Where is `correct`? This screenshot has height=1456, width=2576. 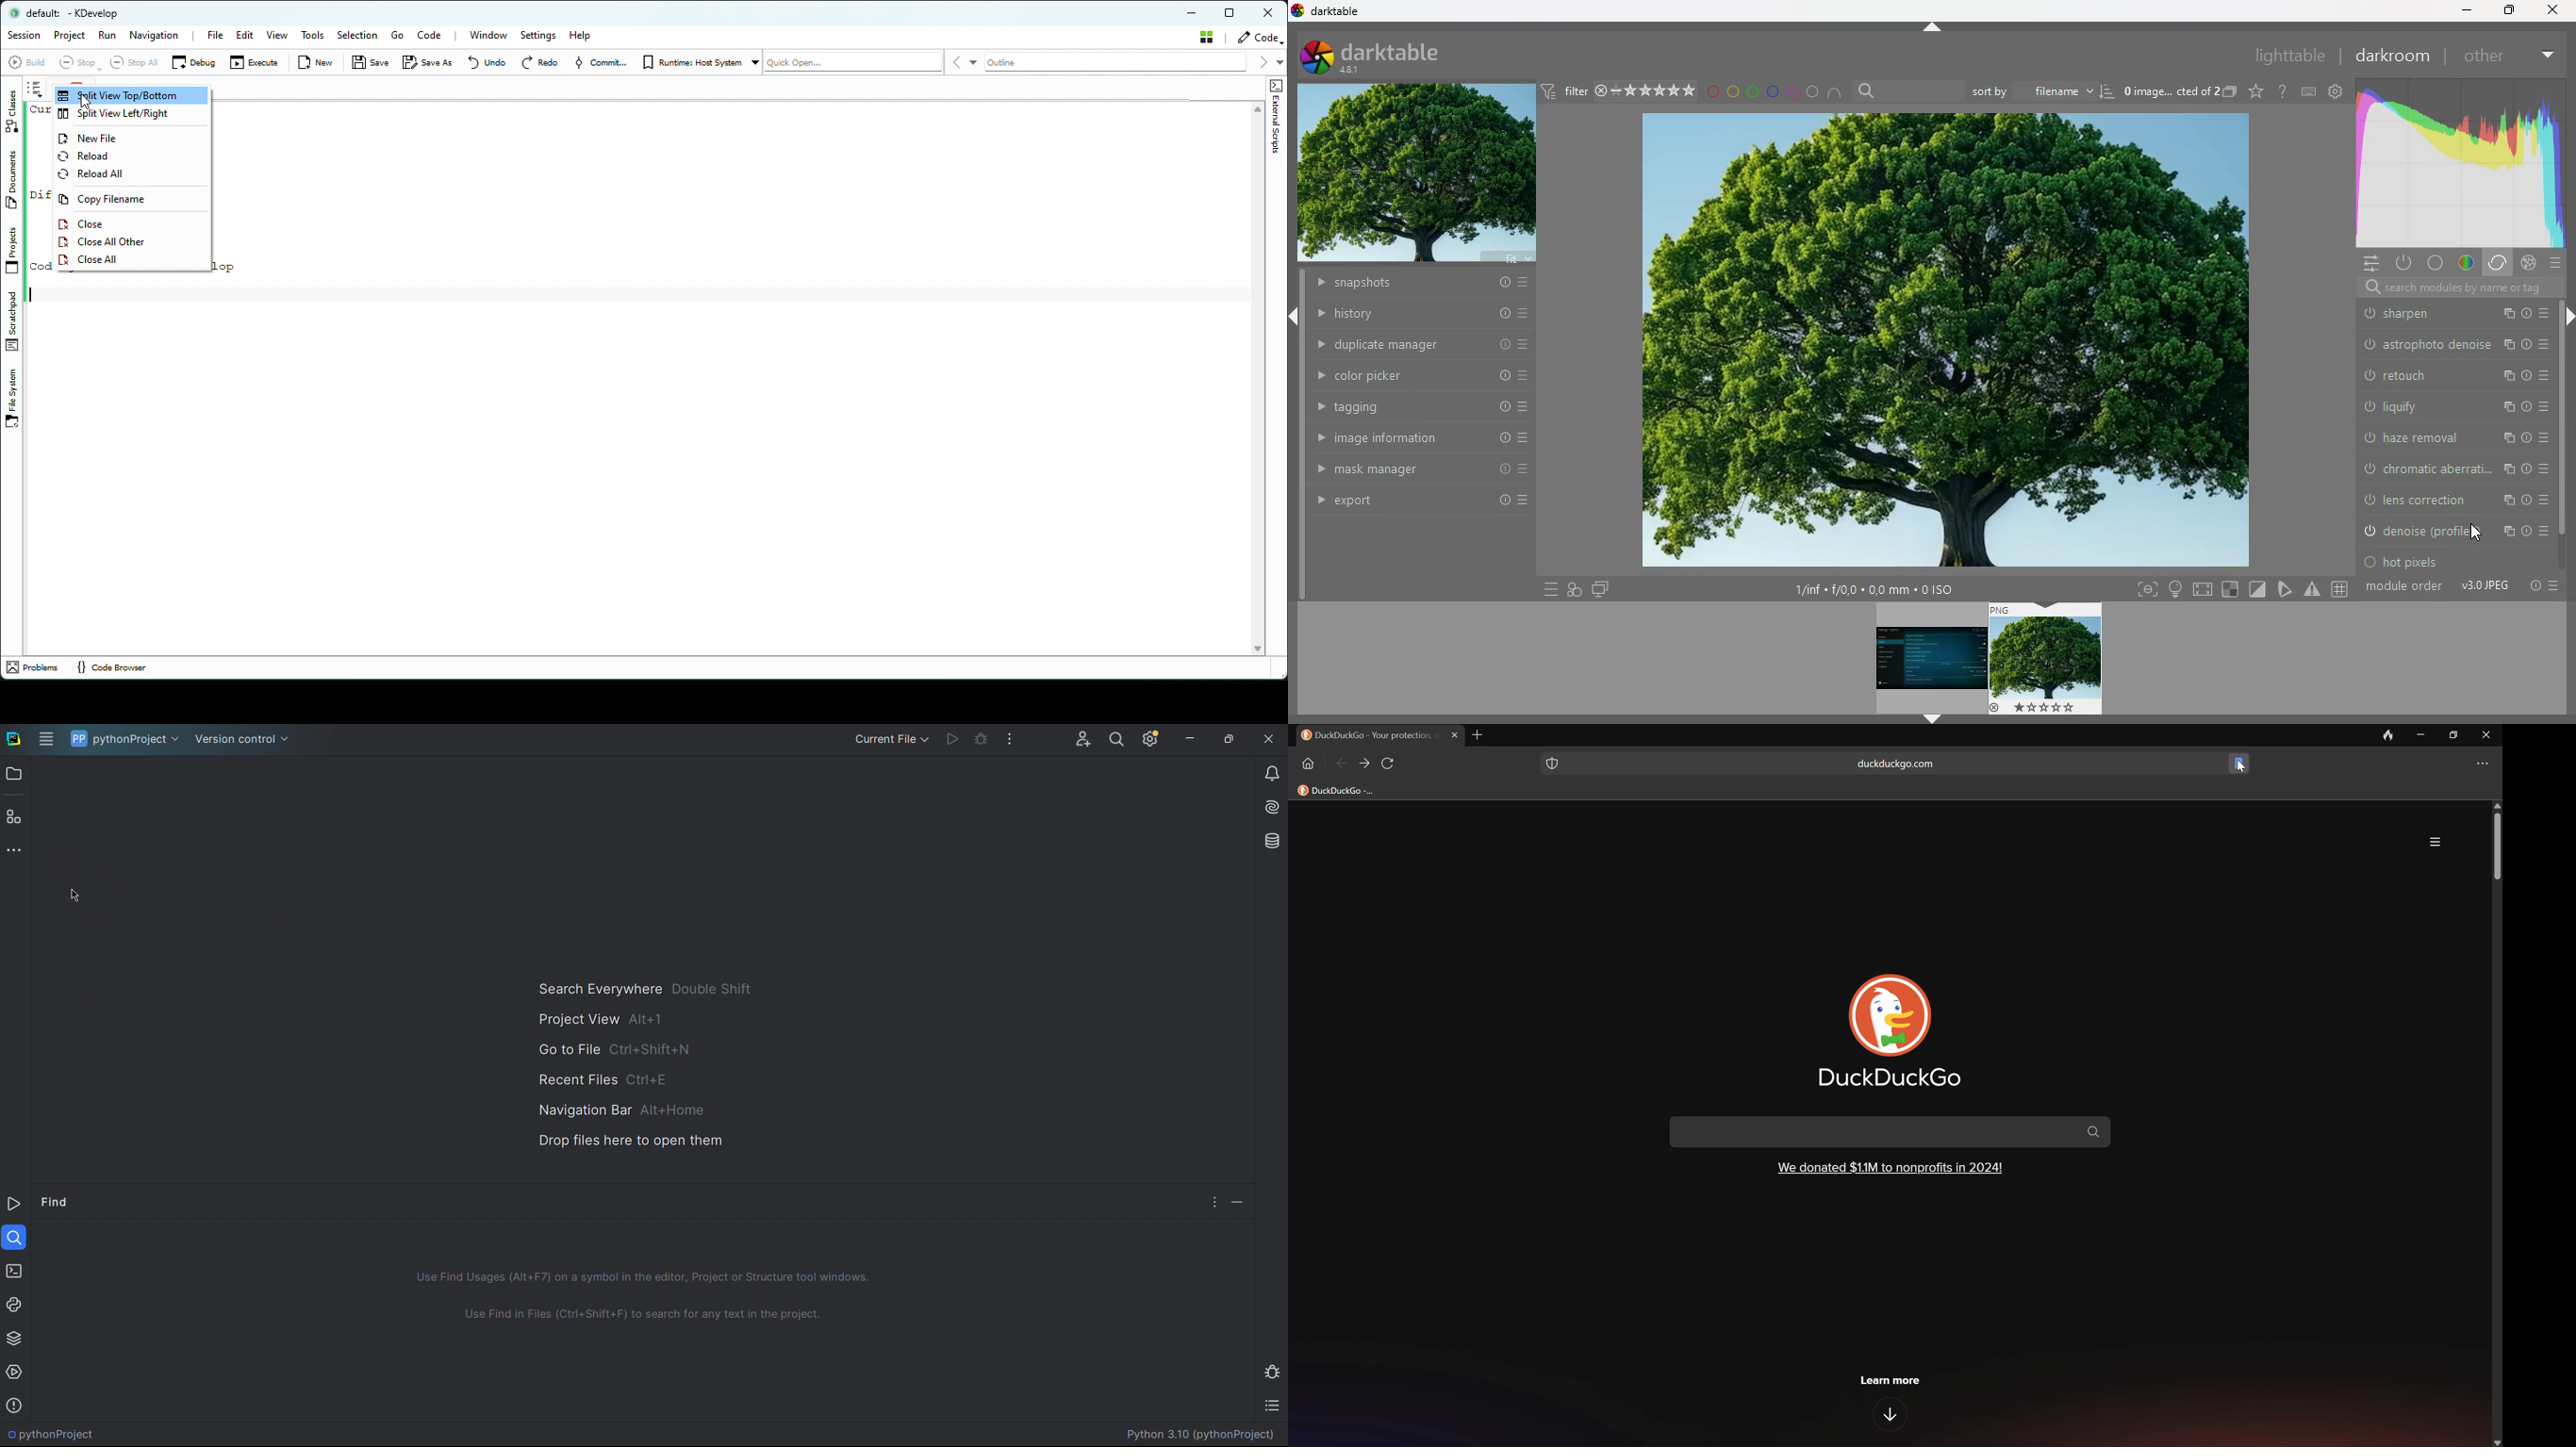 correct is located at coordinates (2462, 160).